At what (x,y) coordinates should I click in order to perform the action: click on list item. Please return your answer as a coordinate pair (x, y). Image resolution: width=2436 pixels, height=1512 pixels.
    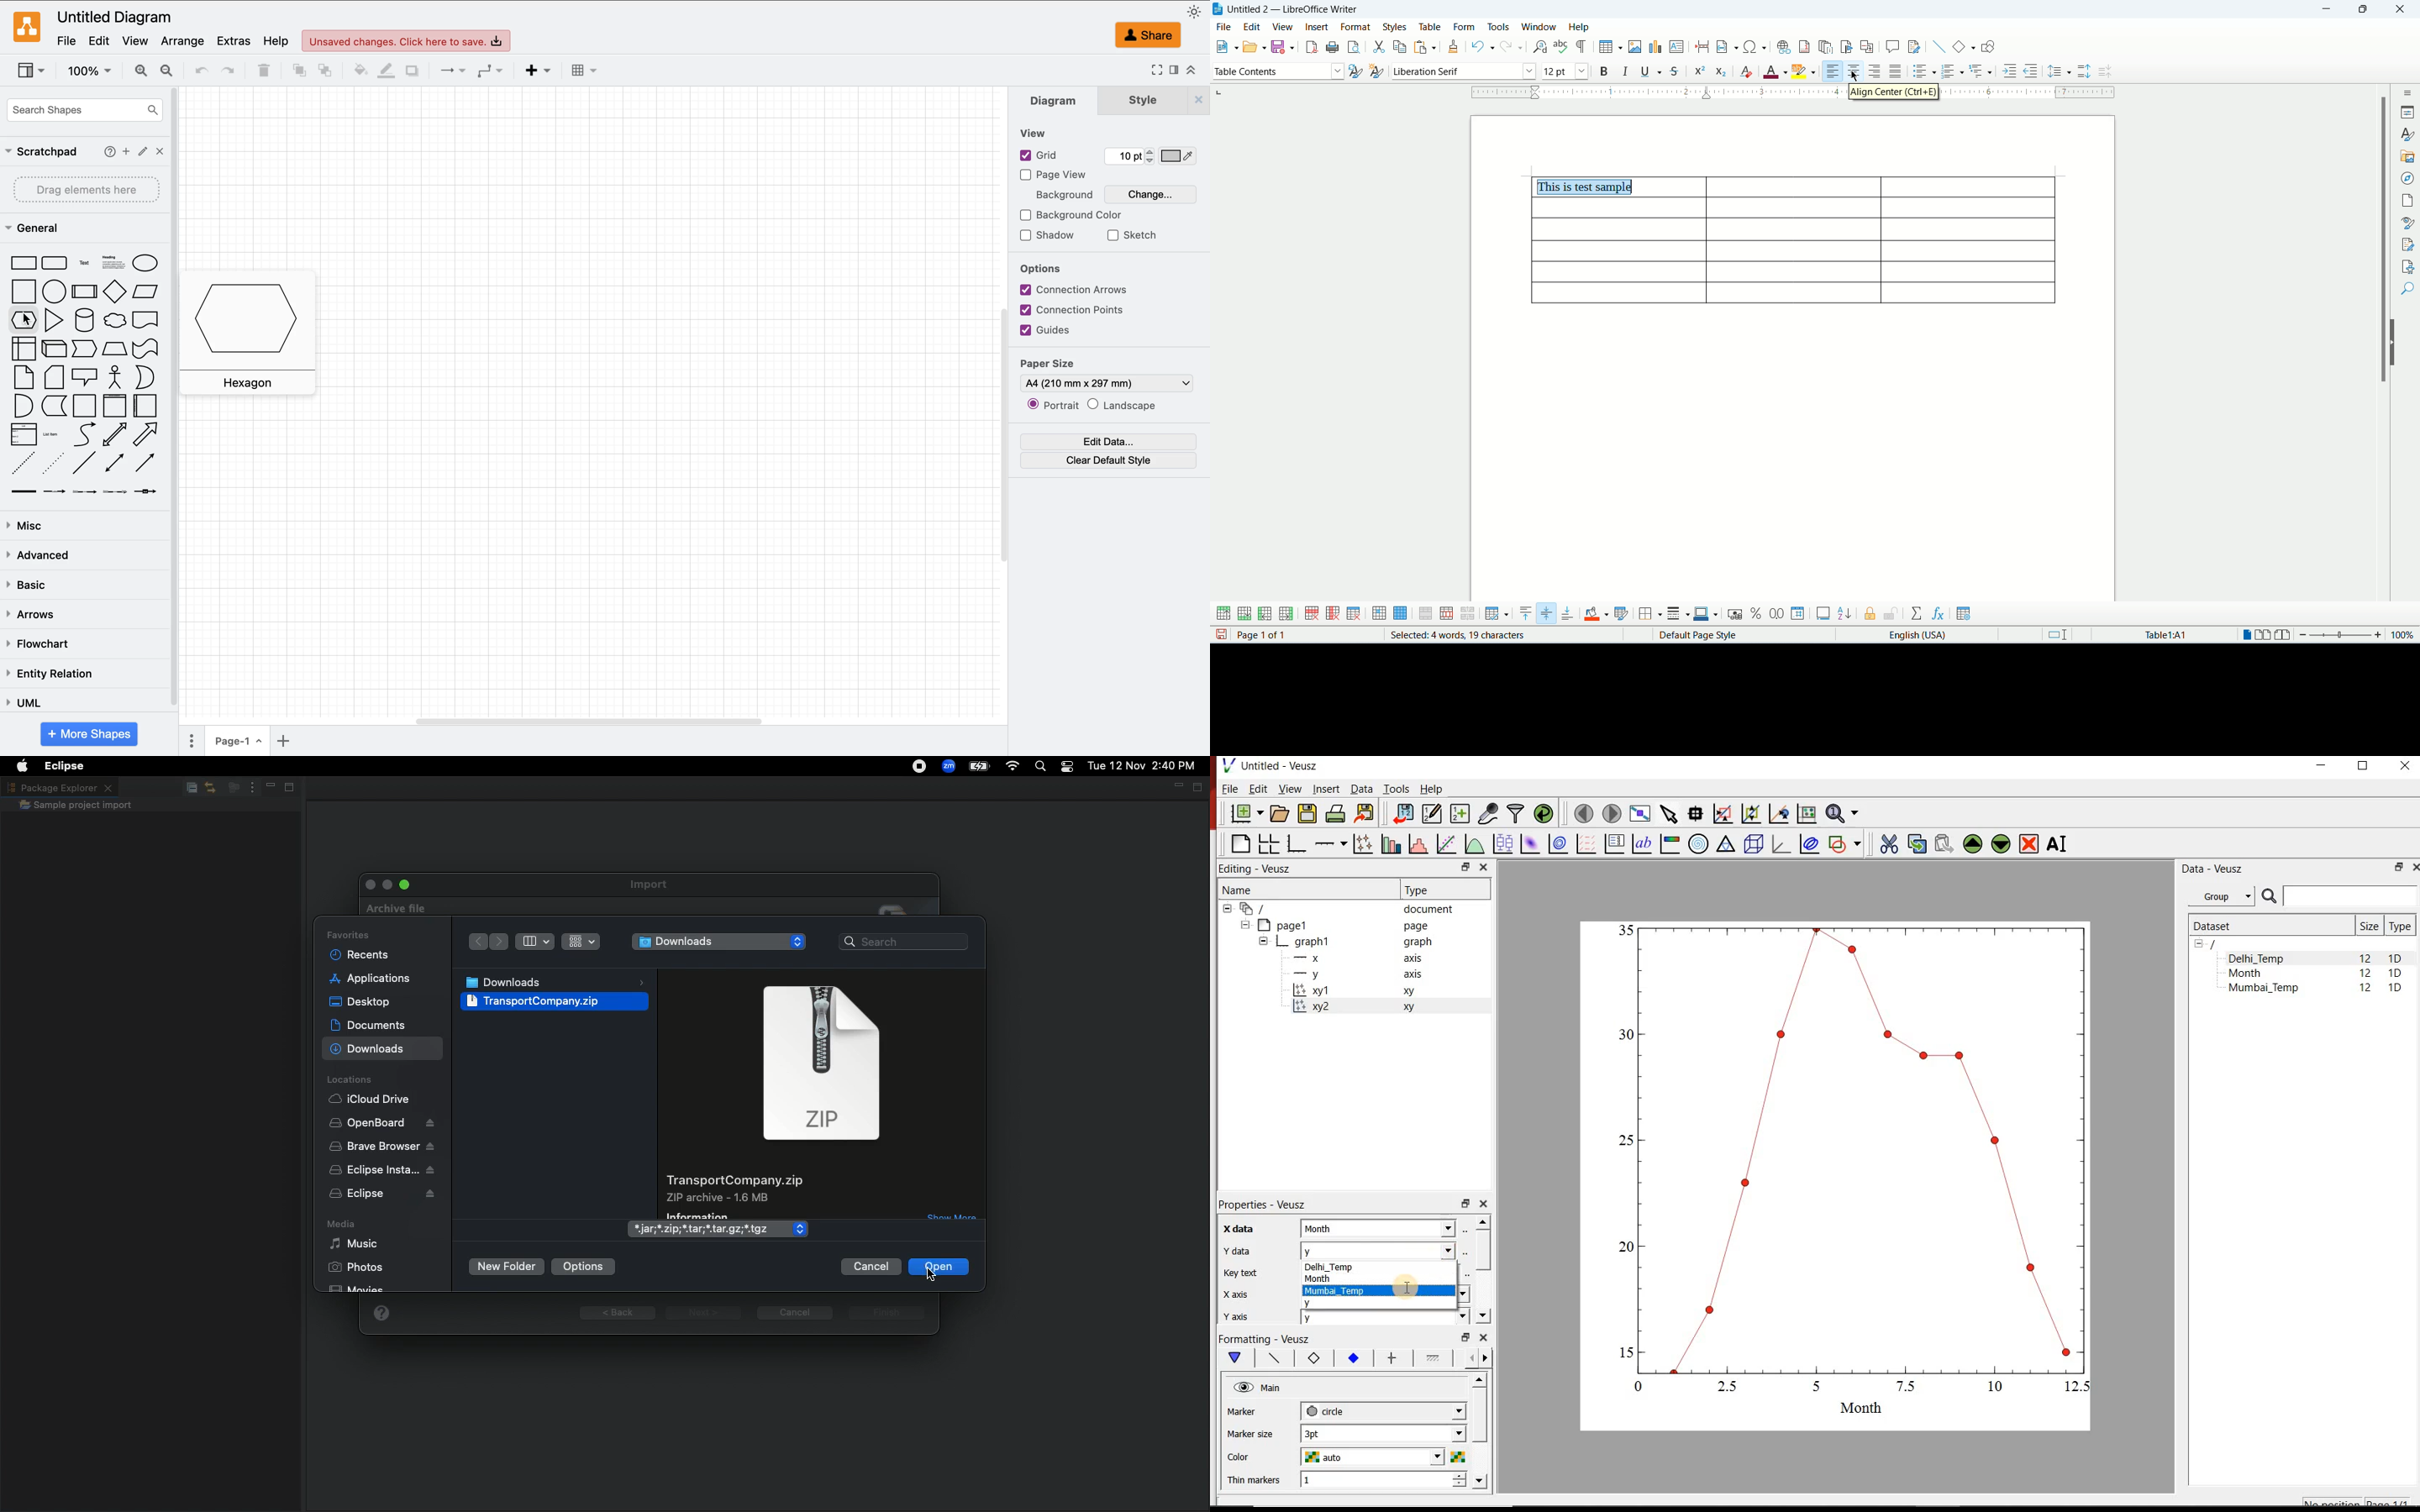
    Looking at the image, I should click on (54, 435).